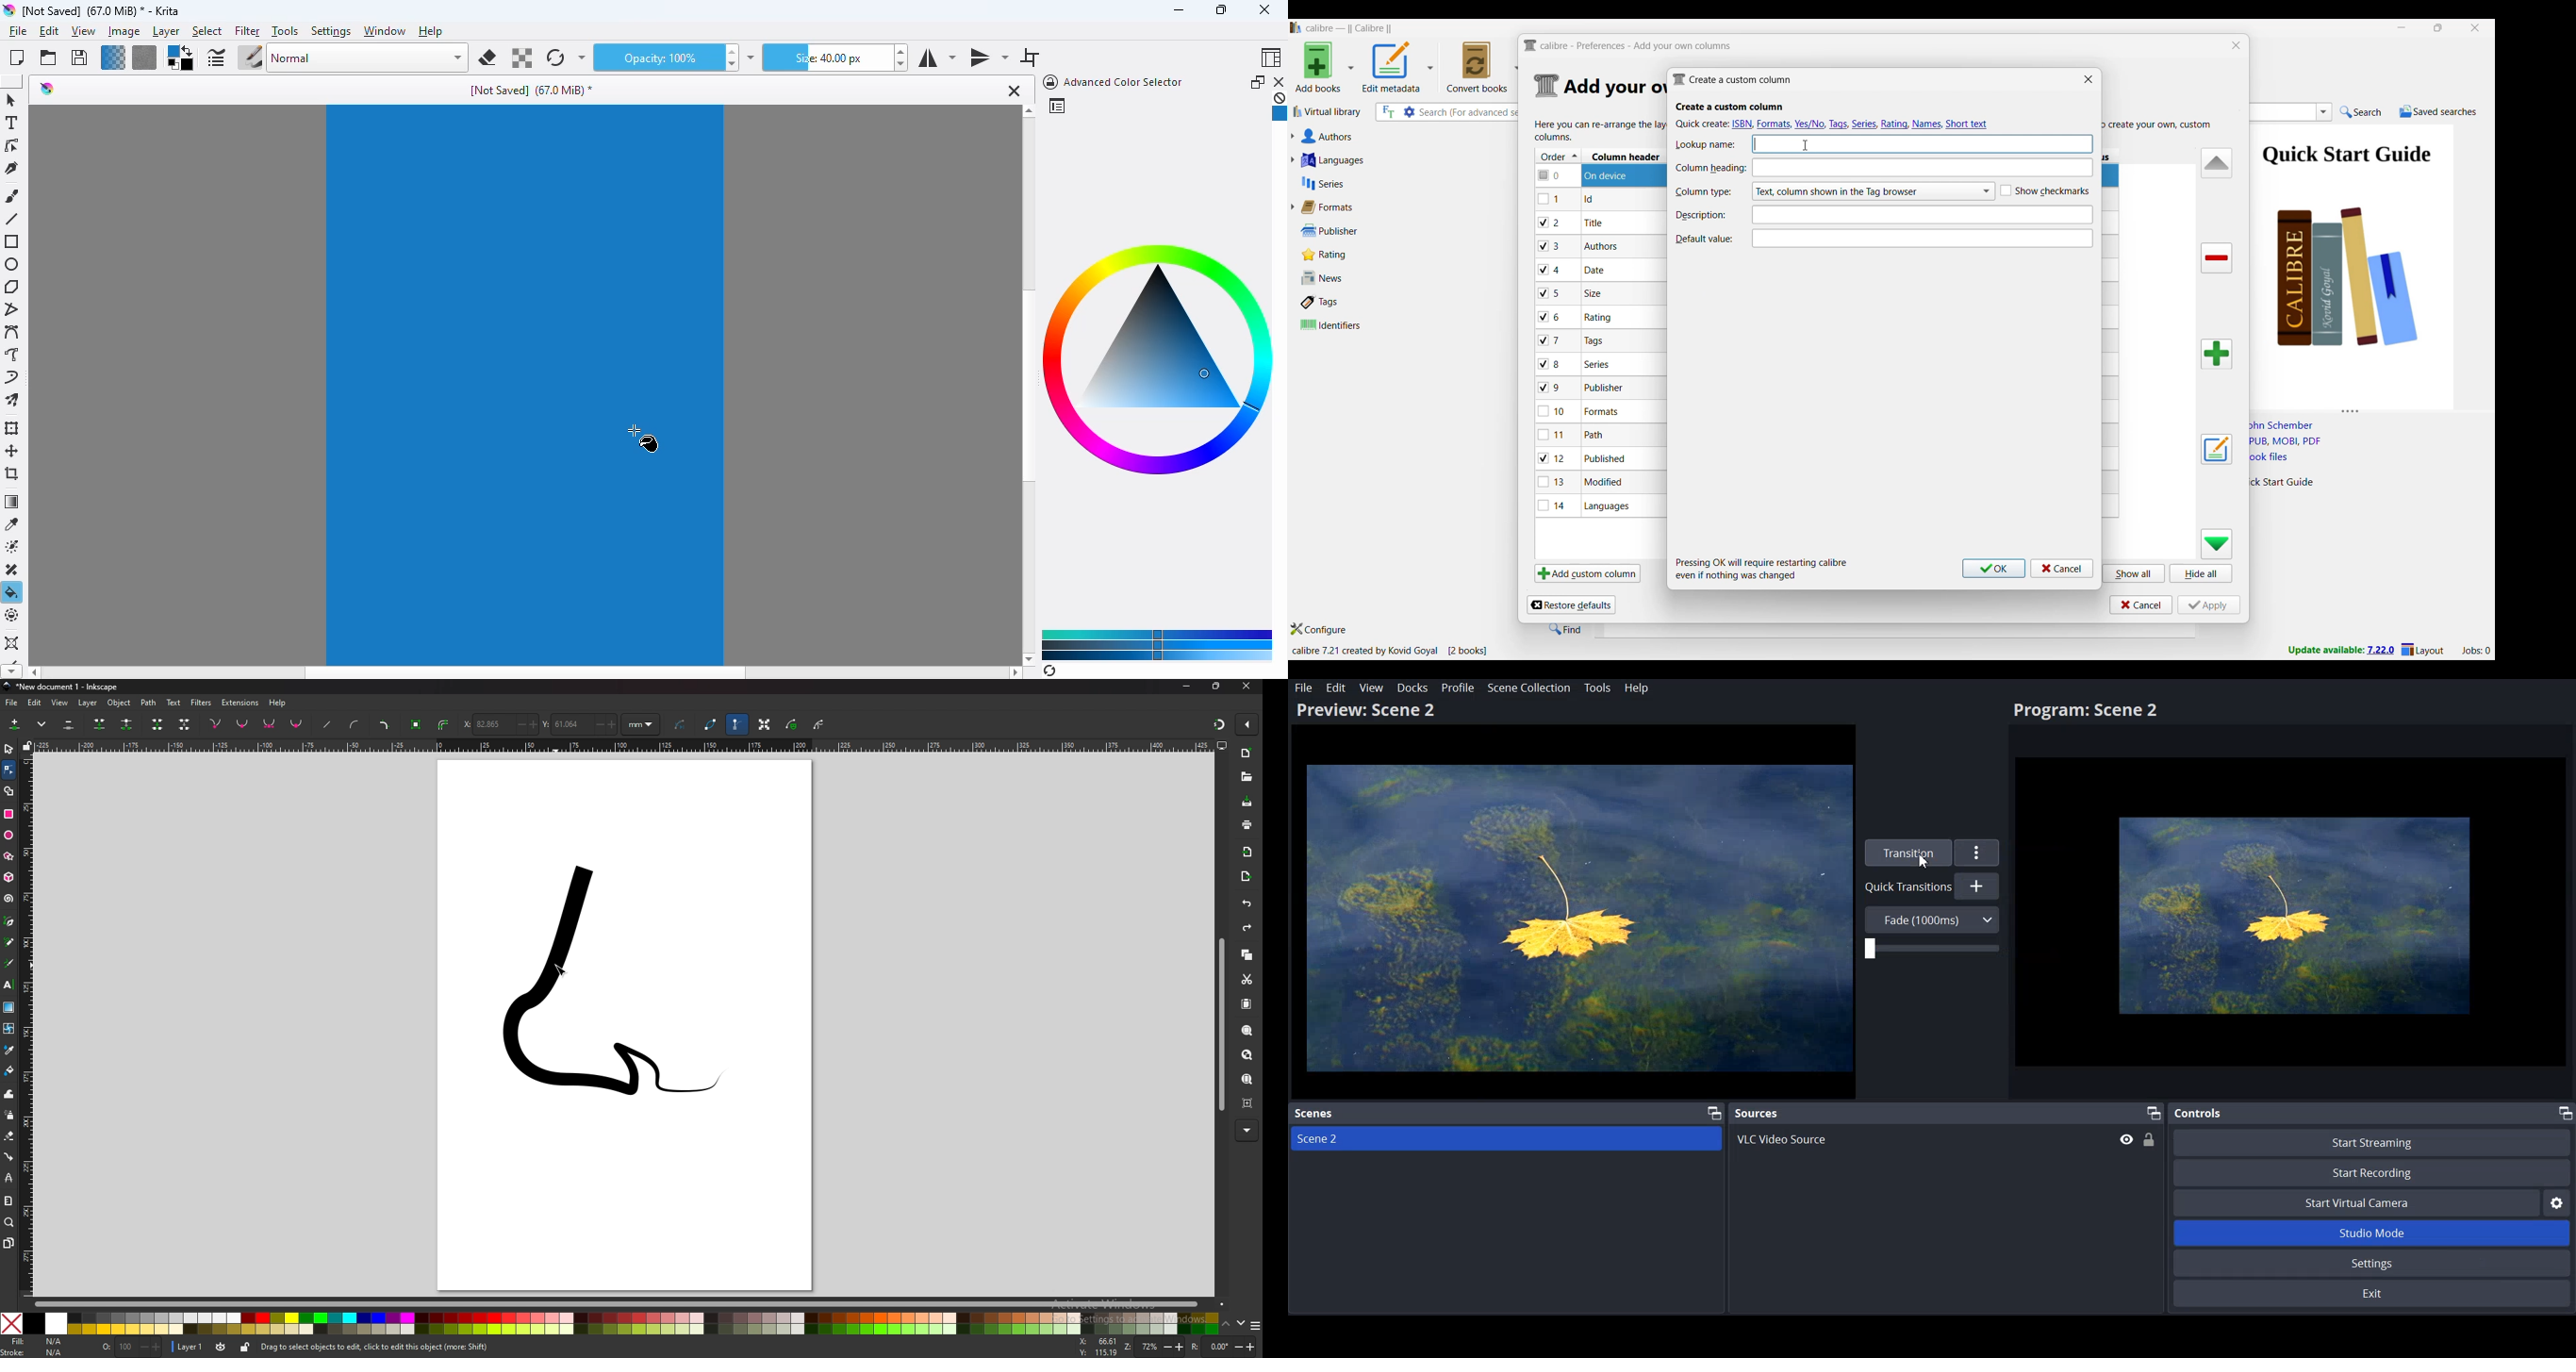 This screenshot has width=2576, height=1372. Describe the element at coordinates (157, 726) in the screenshot. I see `join endnotes with new segment` at that location.